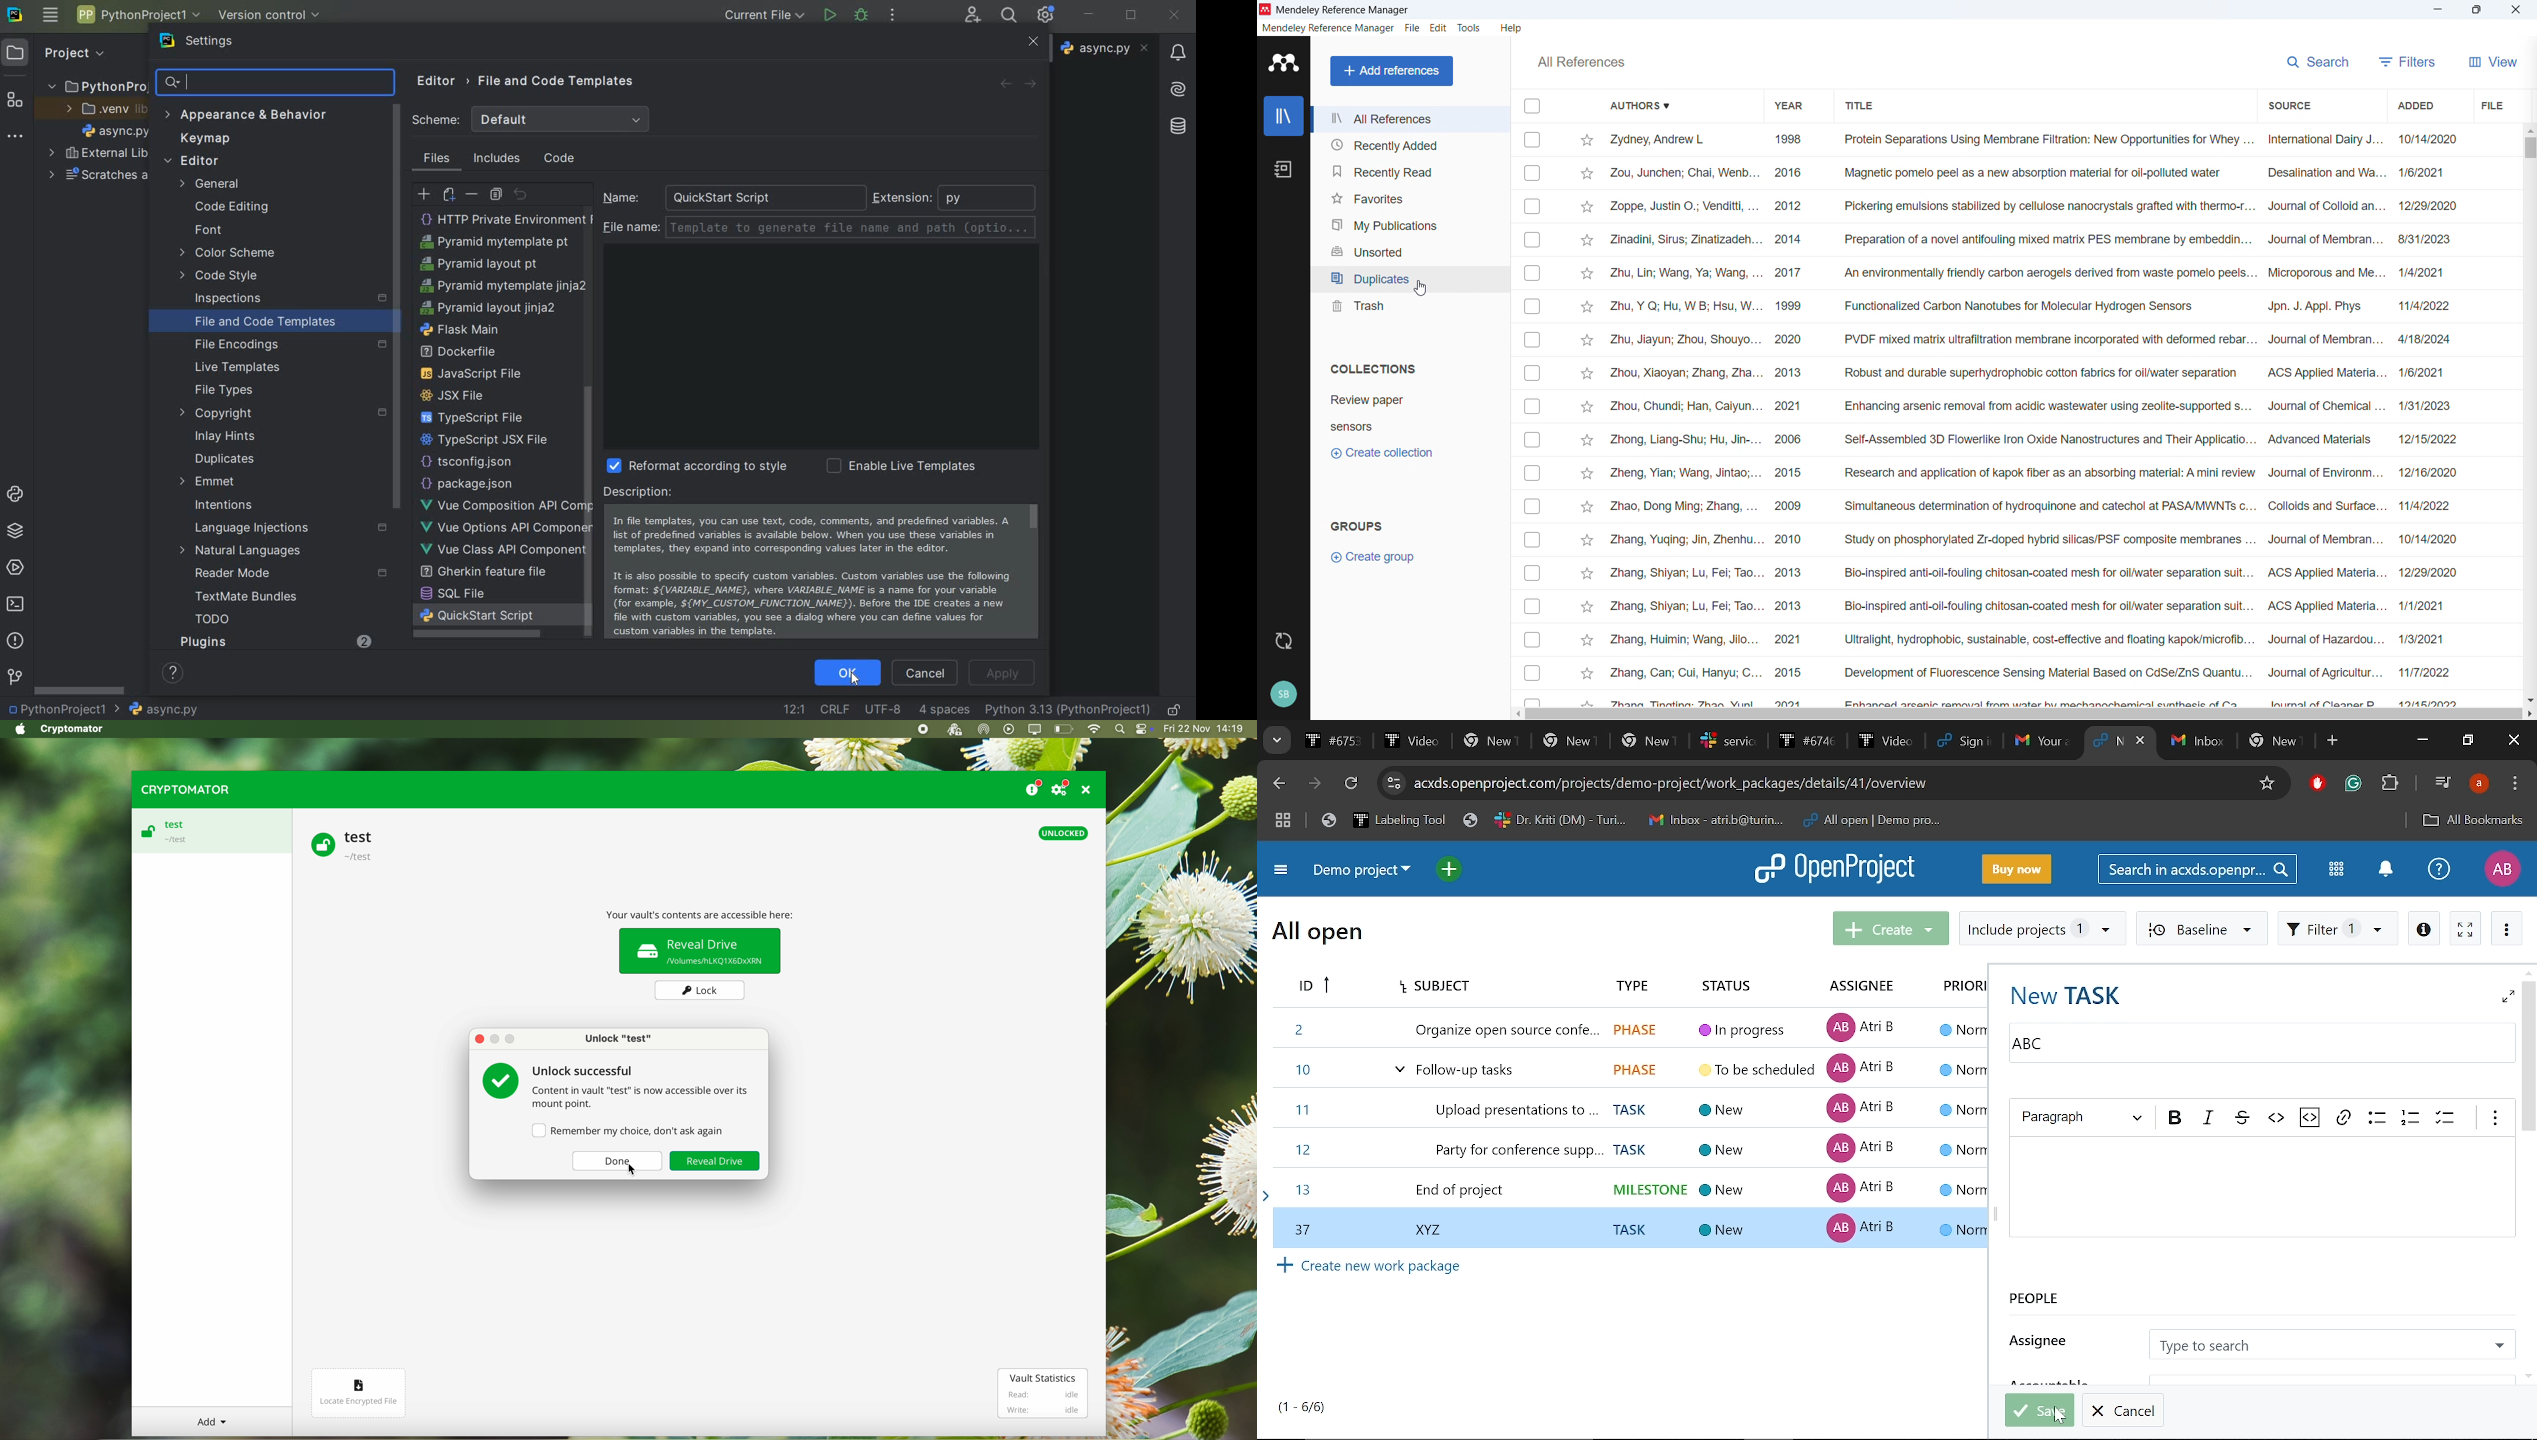 Image resolution: width=2548 pixels, height=1456 pixels. What do you see at coordinates (2123, 1410) in the screenshot?
I see `Cancel` at bounding box center [2123, 1410].